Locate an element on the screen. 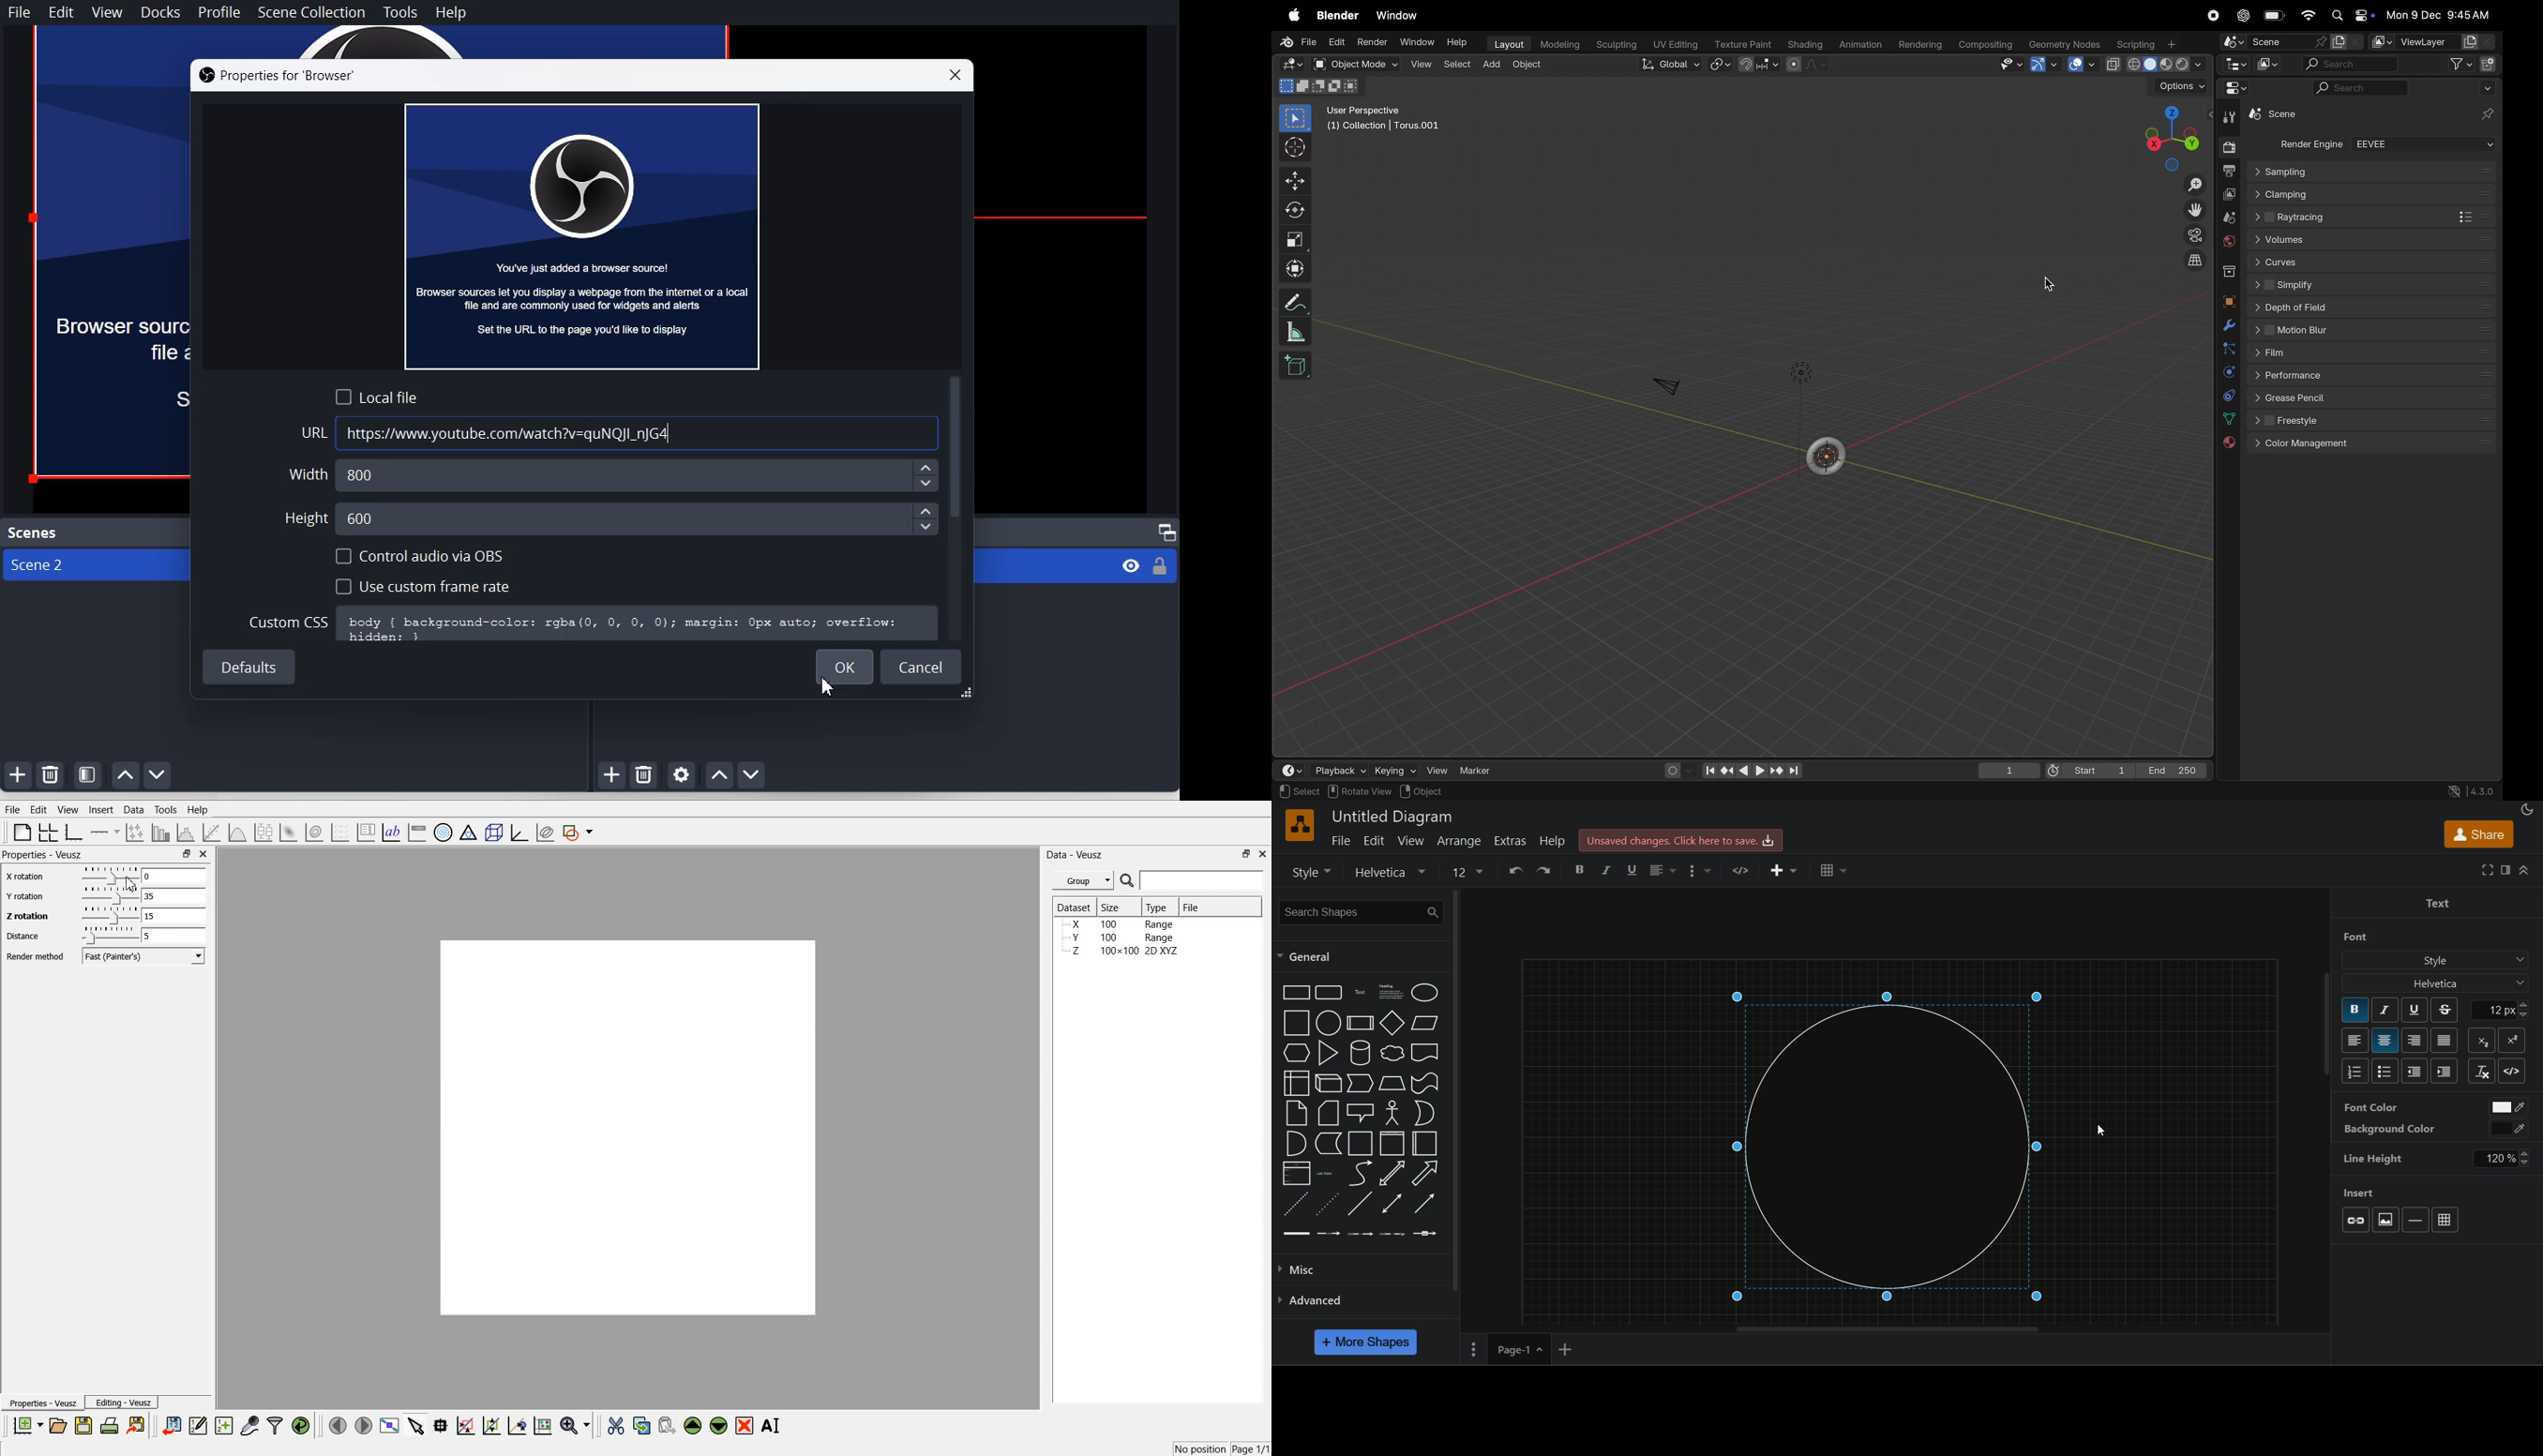  Polar Graph is located at coordinates (443, 832).